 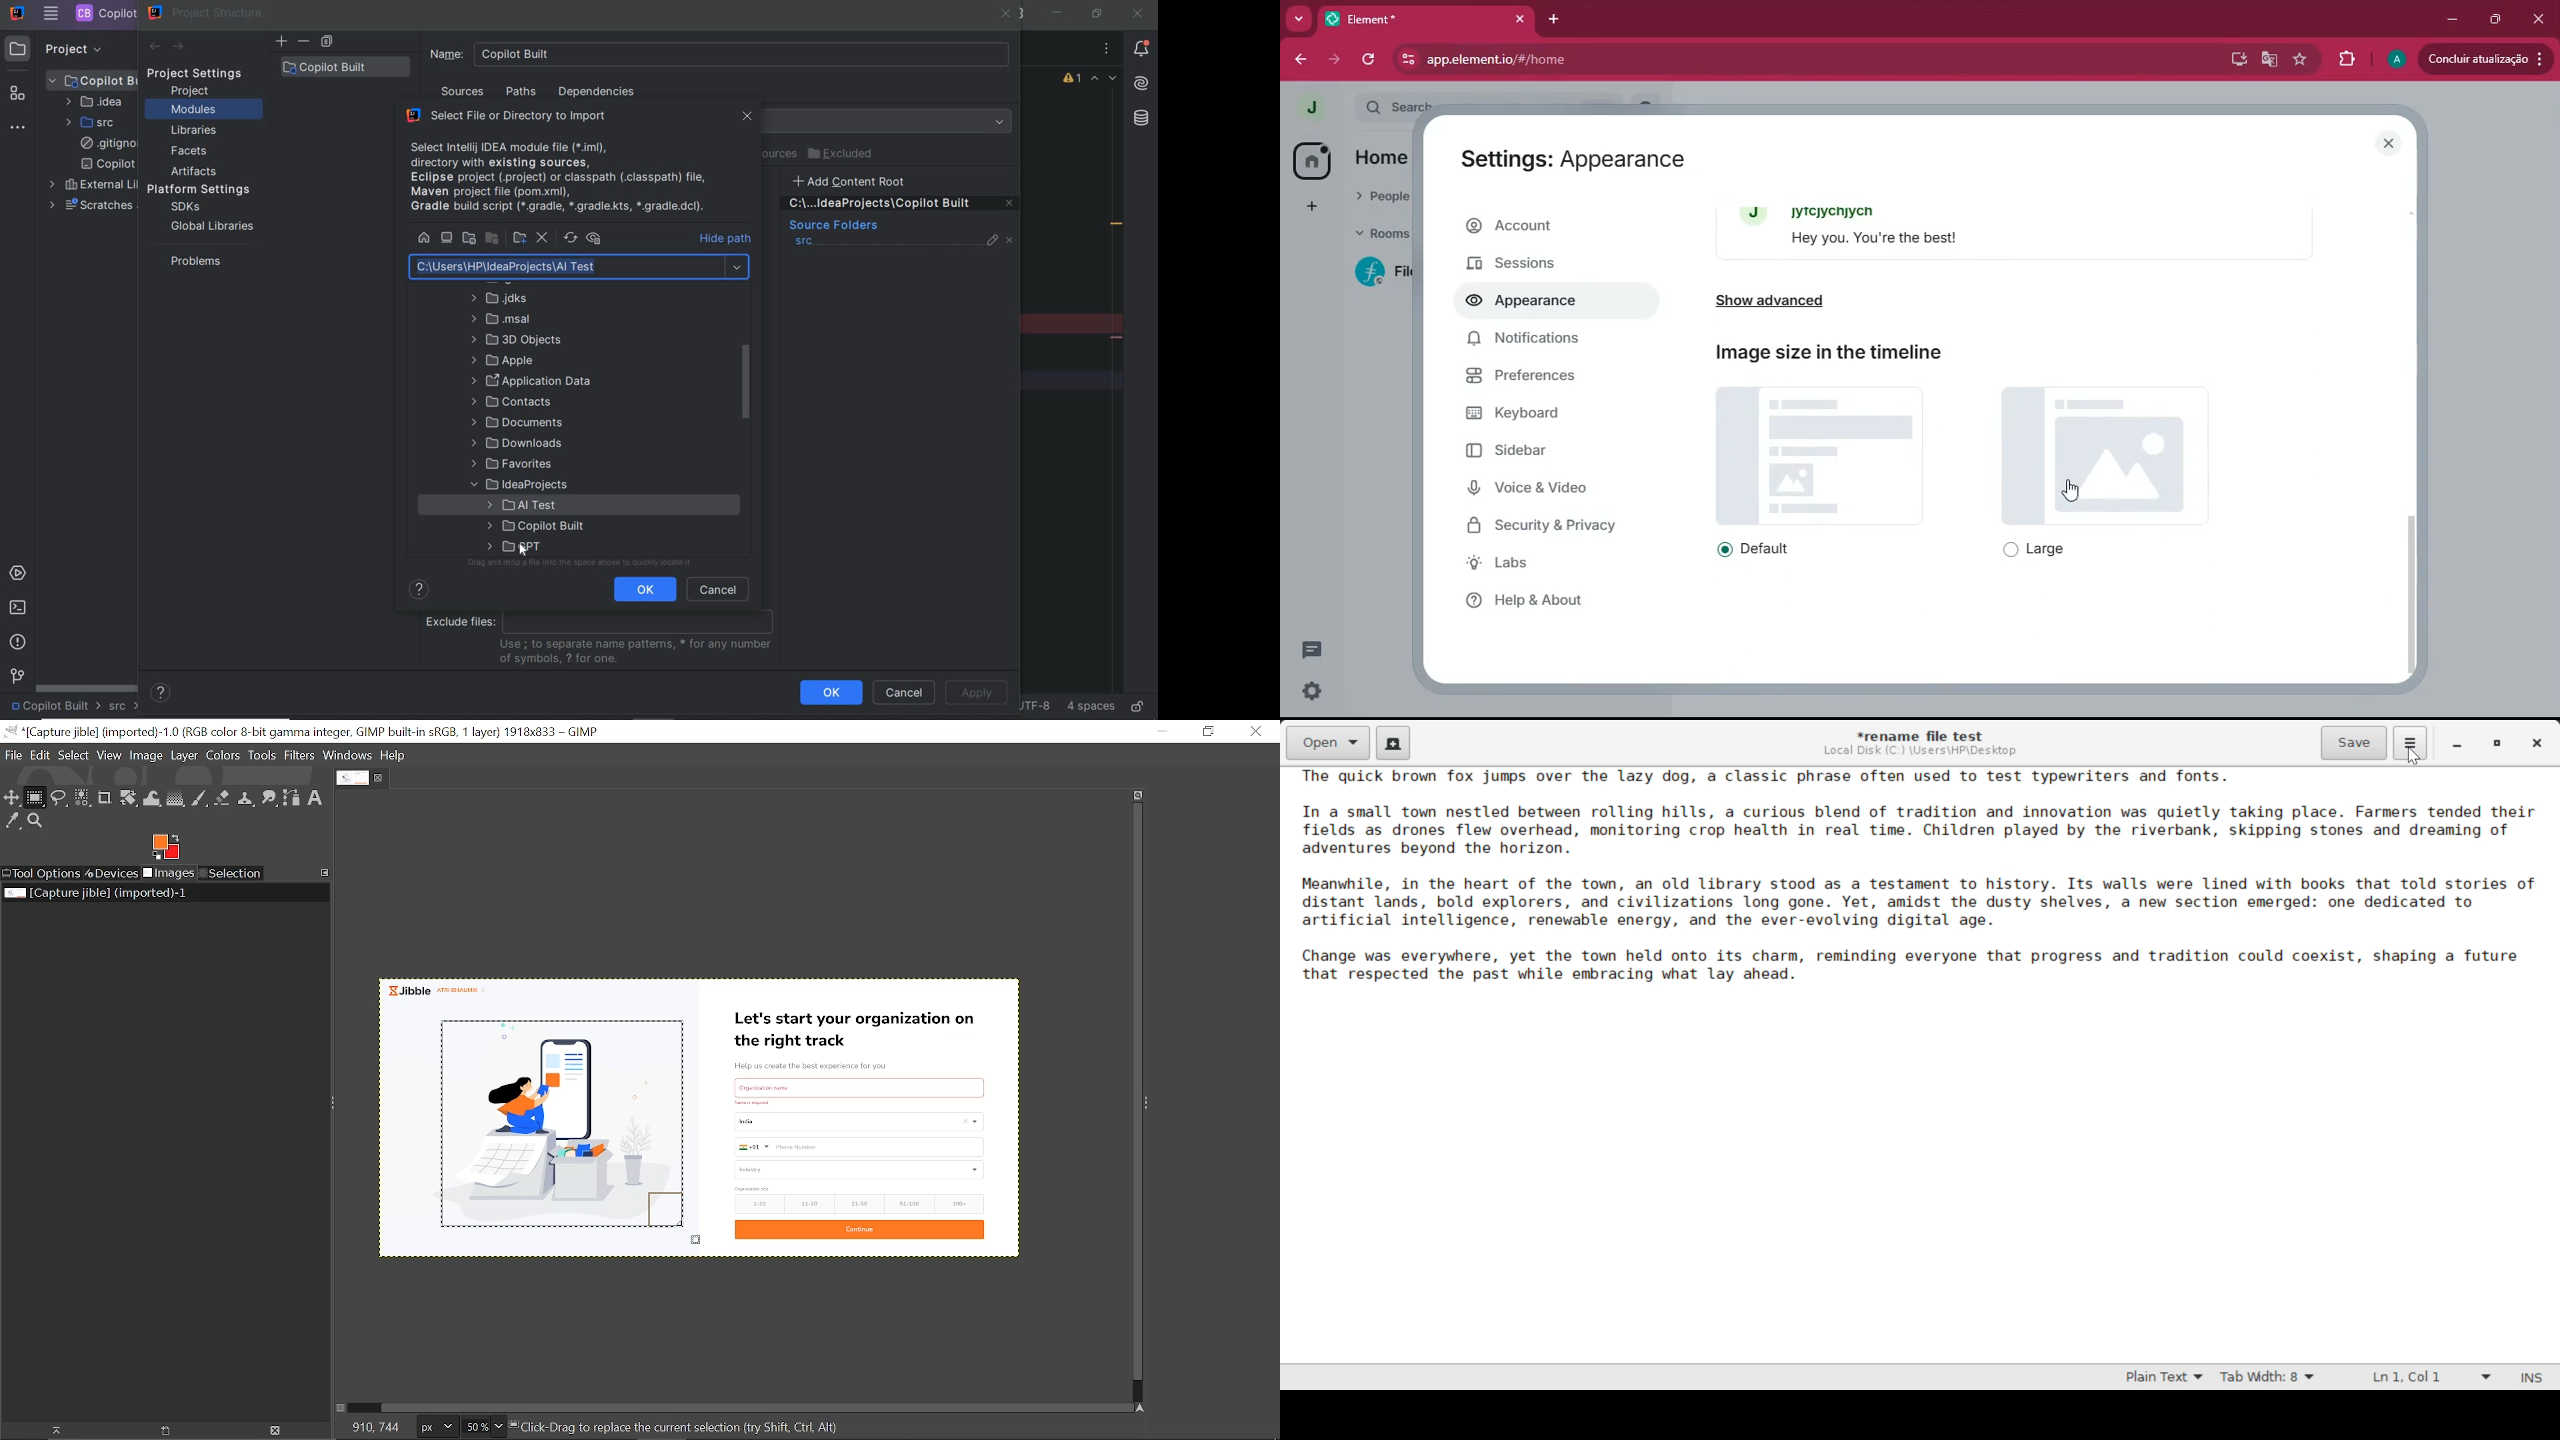 What do you see at coordinates (596, 92) in the screenshot?
I see `dependencies` at bounding box center [596, 92].